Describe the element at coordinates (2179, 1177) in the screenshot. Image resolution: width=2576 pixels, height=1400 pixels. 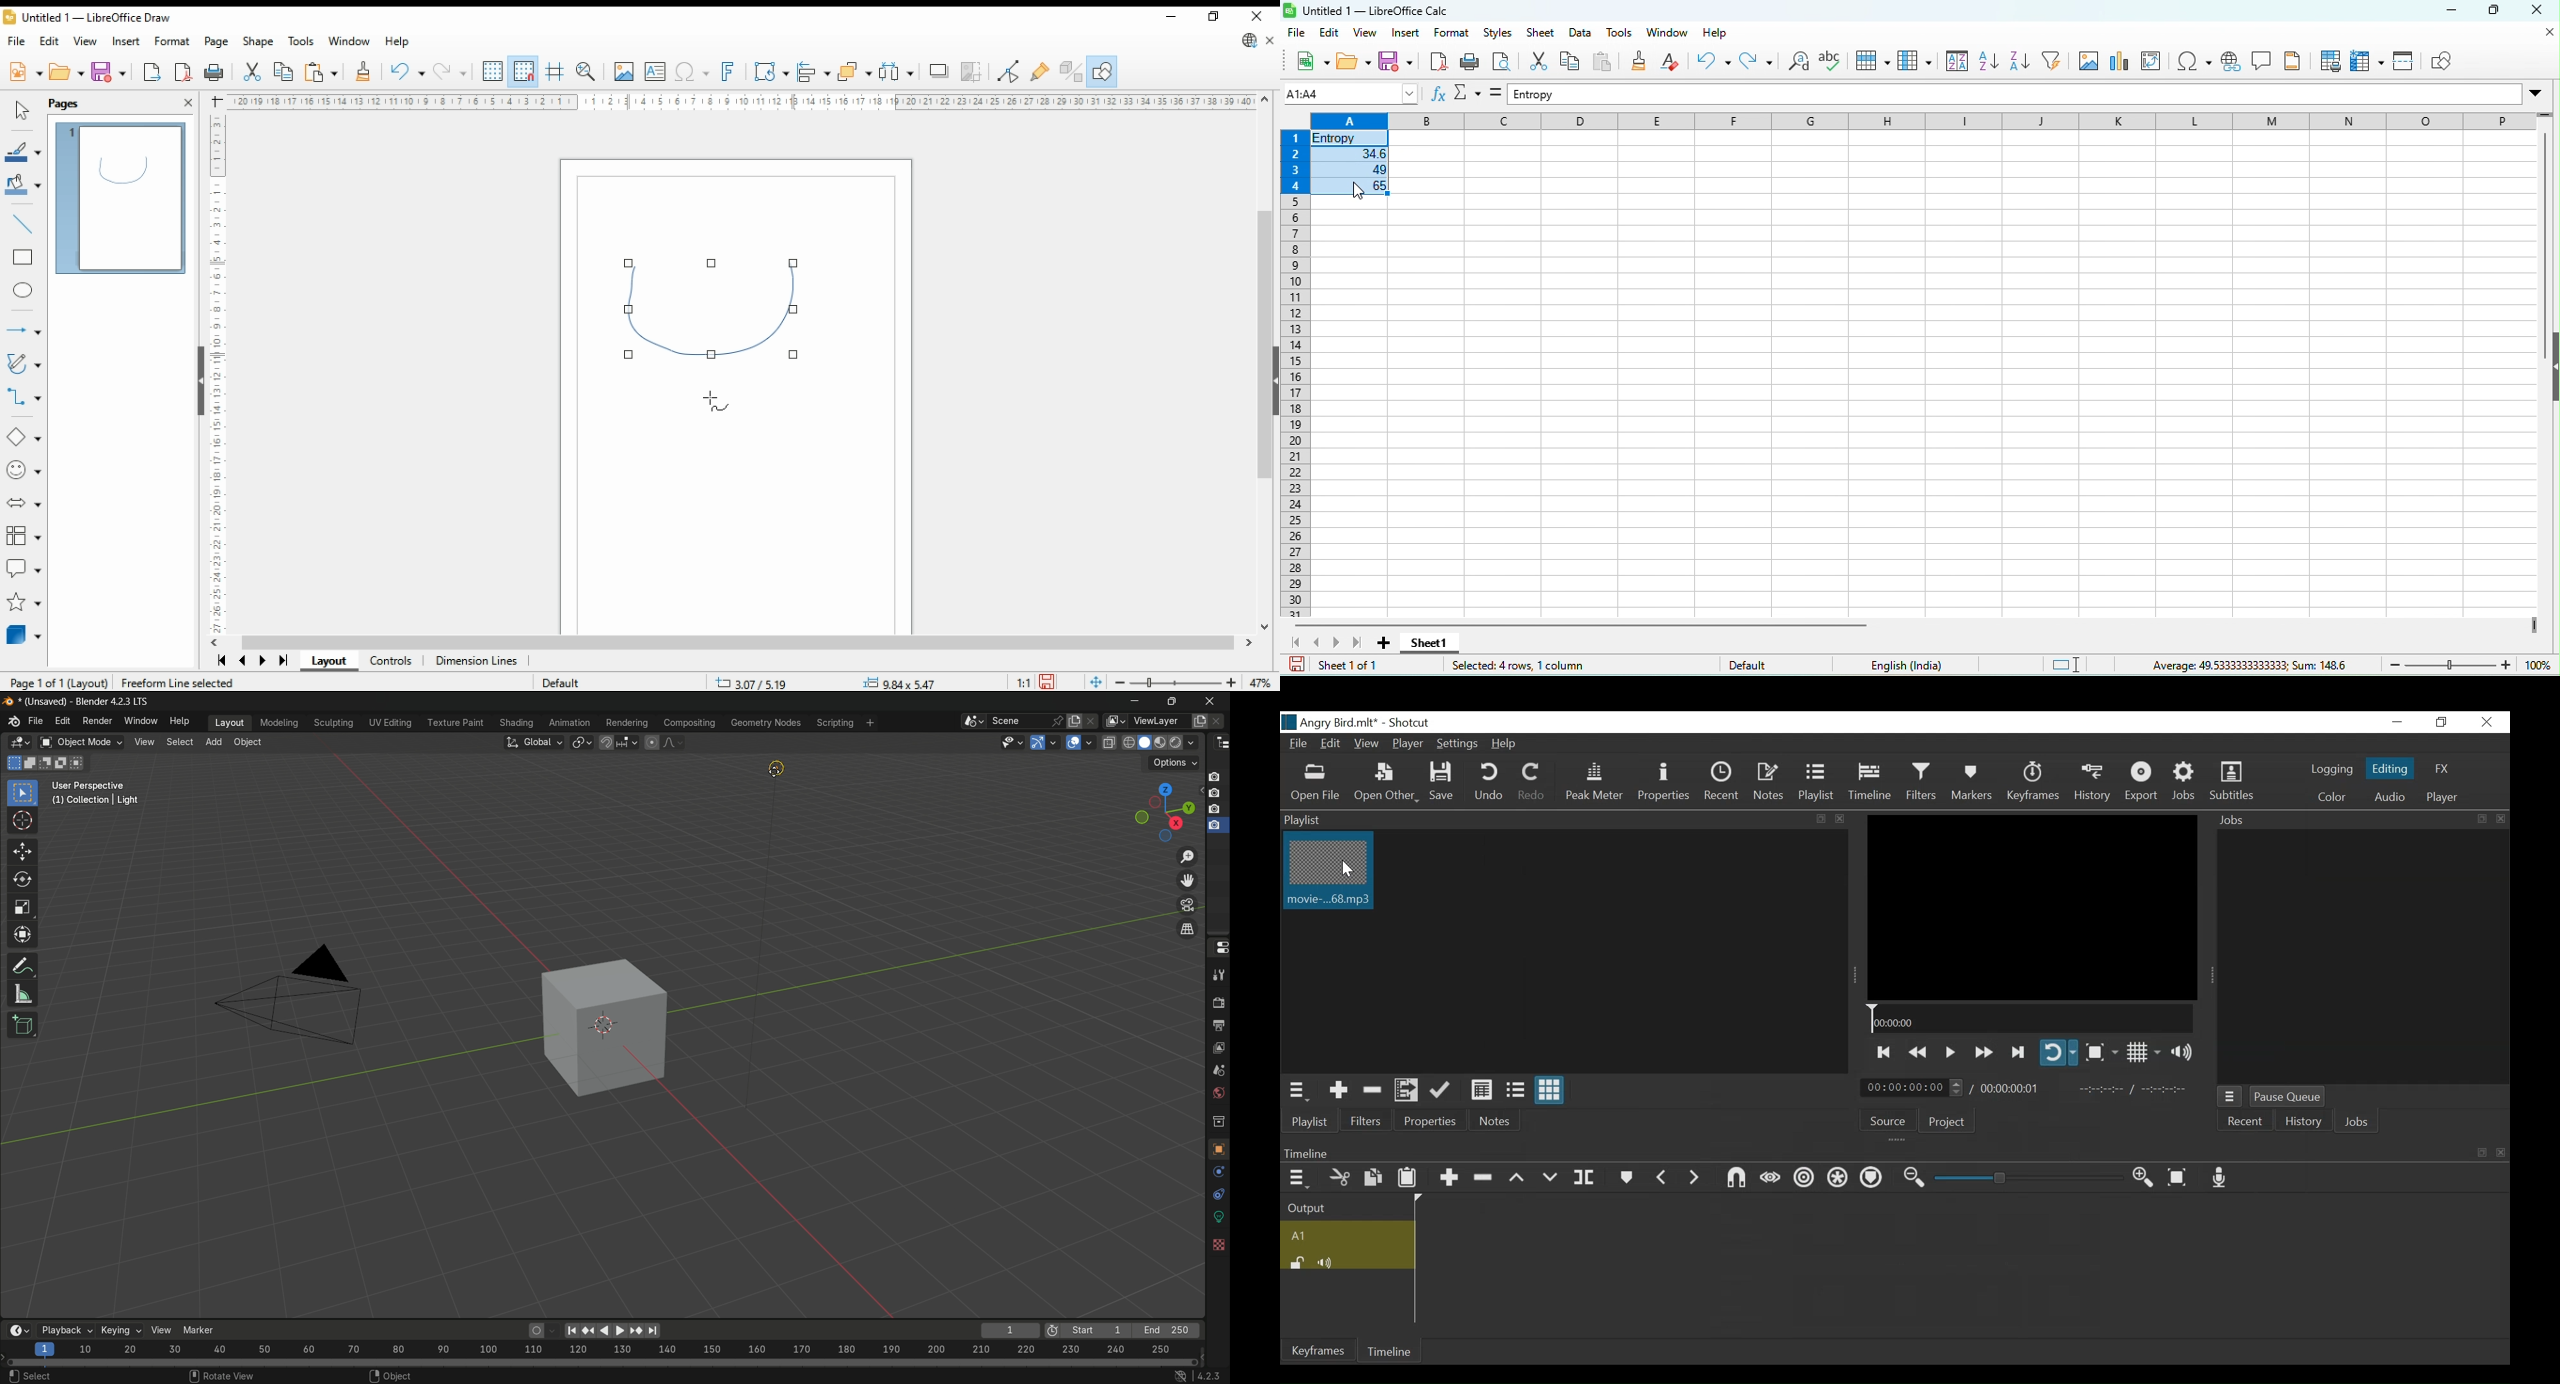
I see `Zoom to fit` at that location.